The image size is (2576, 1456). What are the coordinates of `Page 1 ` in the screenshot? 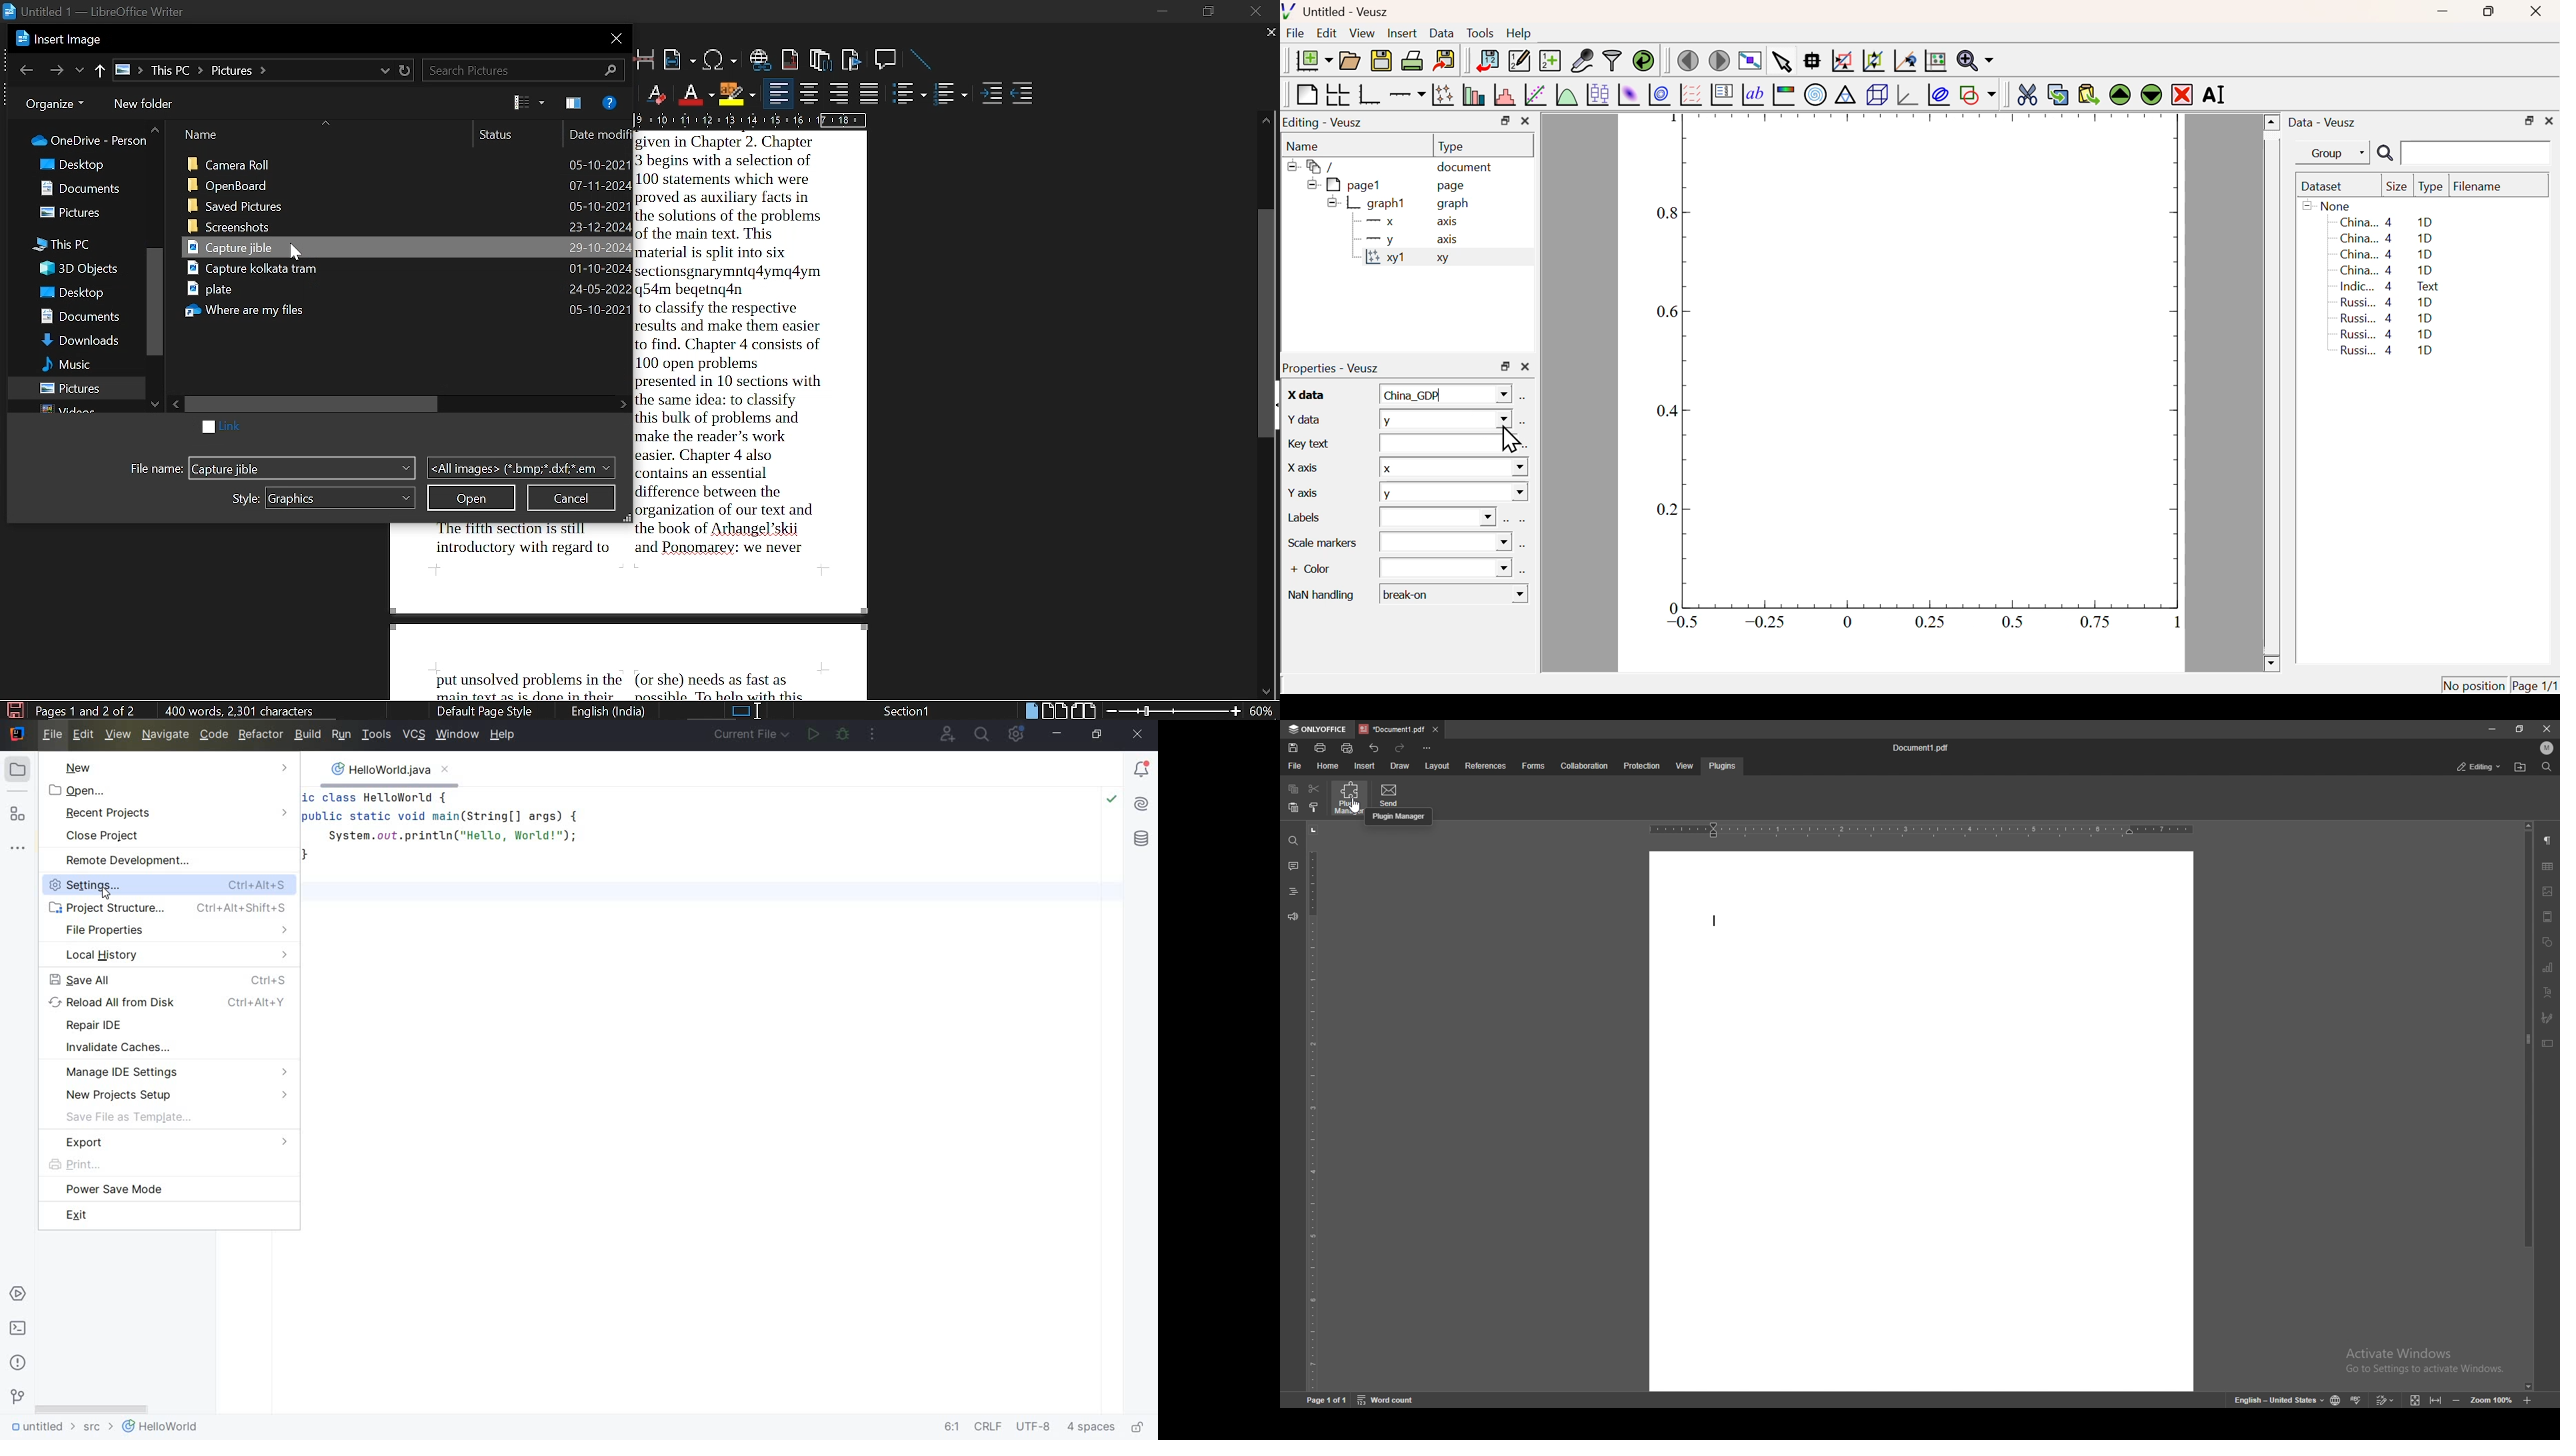 It's located at (1319, 1399).